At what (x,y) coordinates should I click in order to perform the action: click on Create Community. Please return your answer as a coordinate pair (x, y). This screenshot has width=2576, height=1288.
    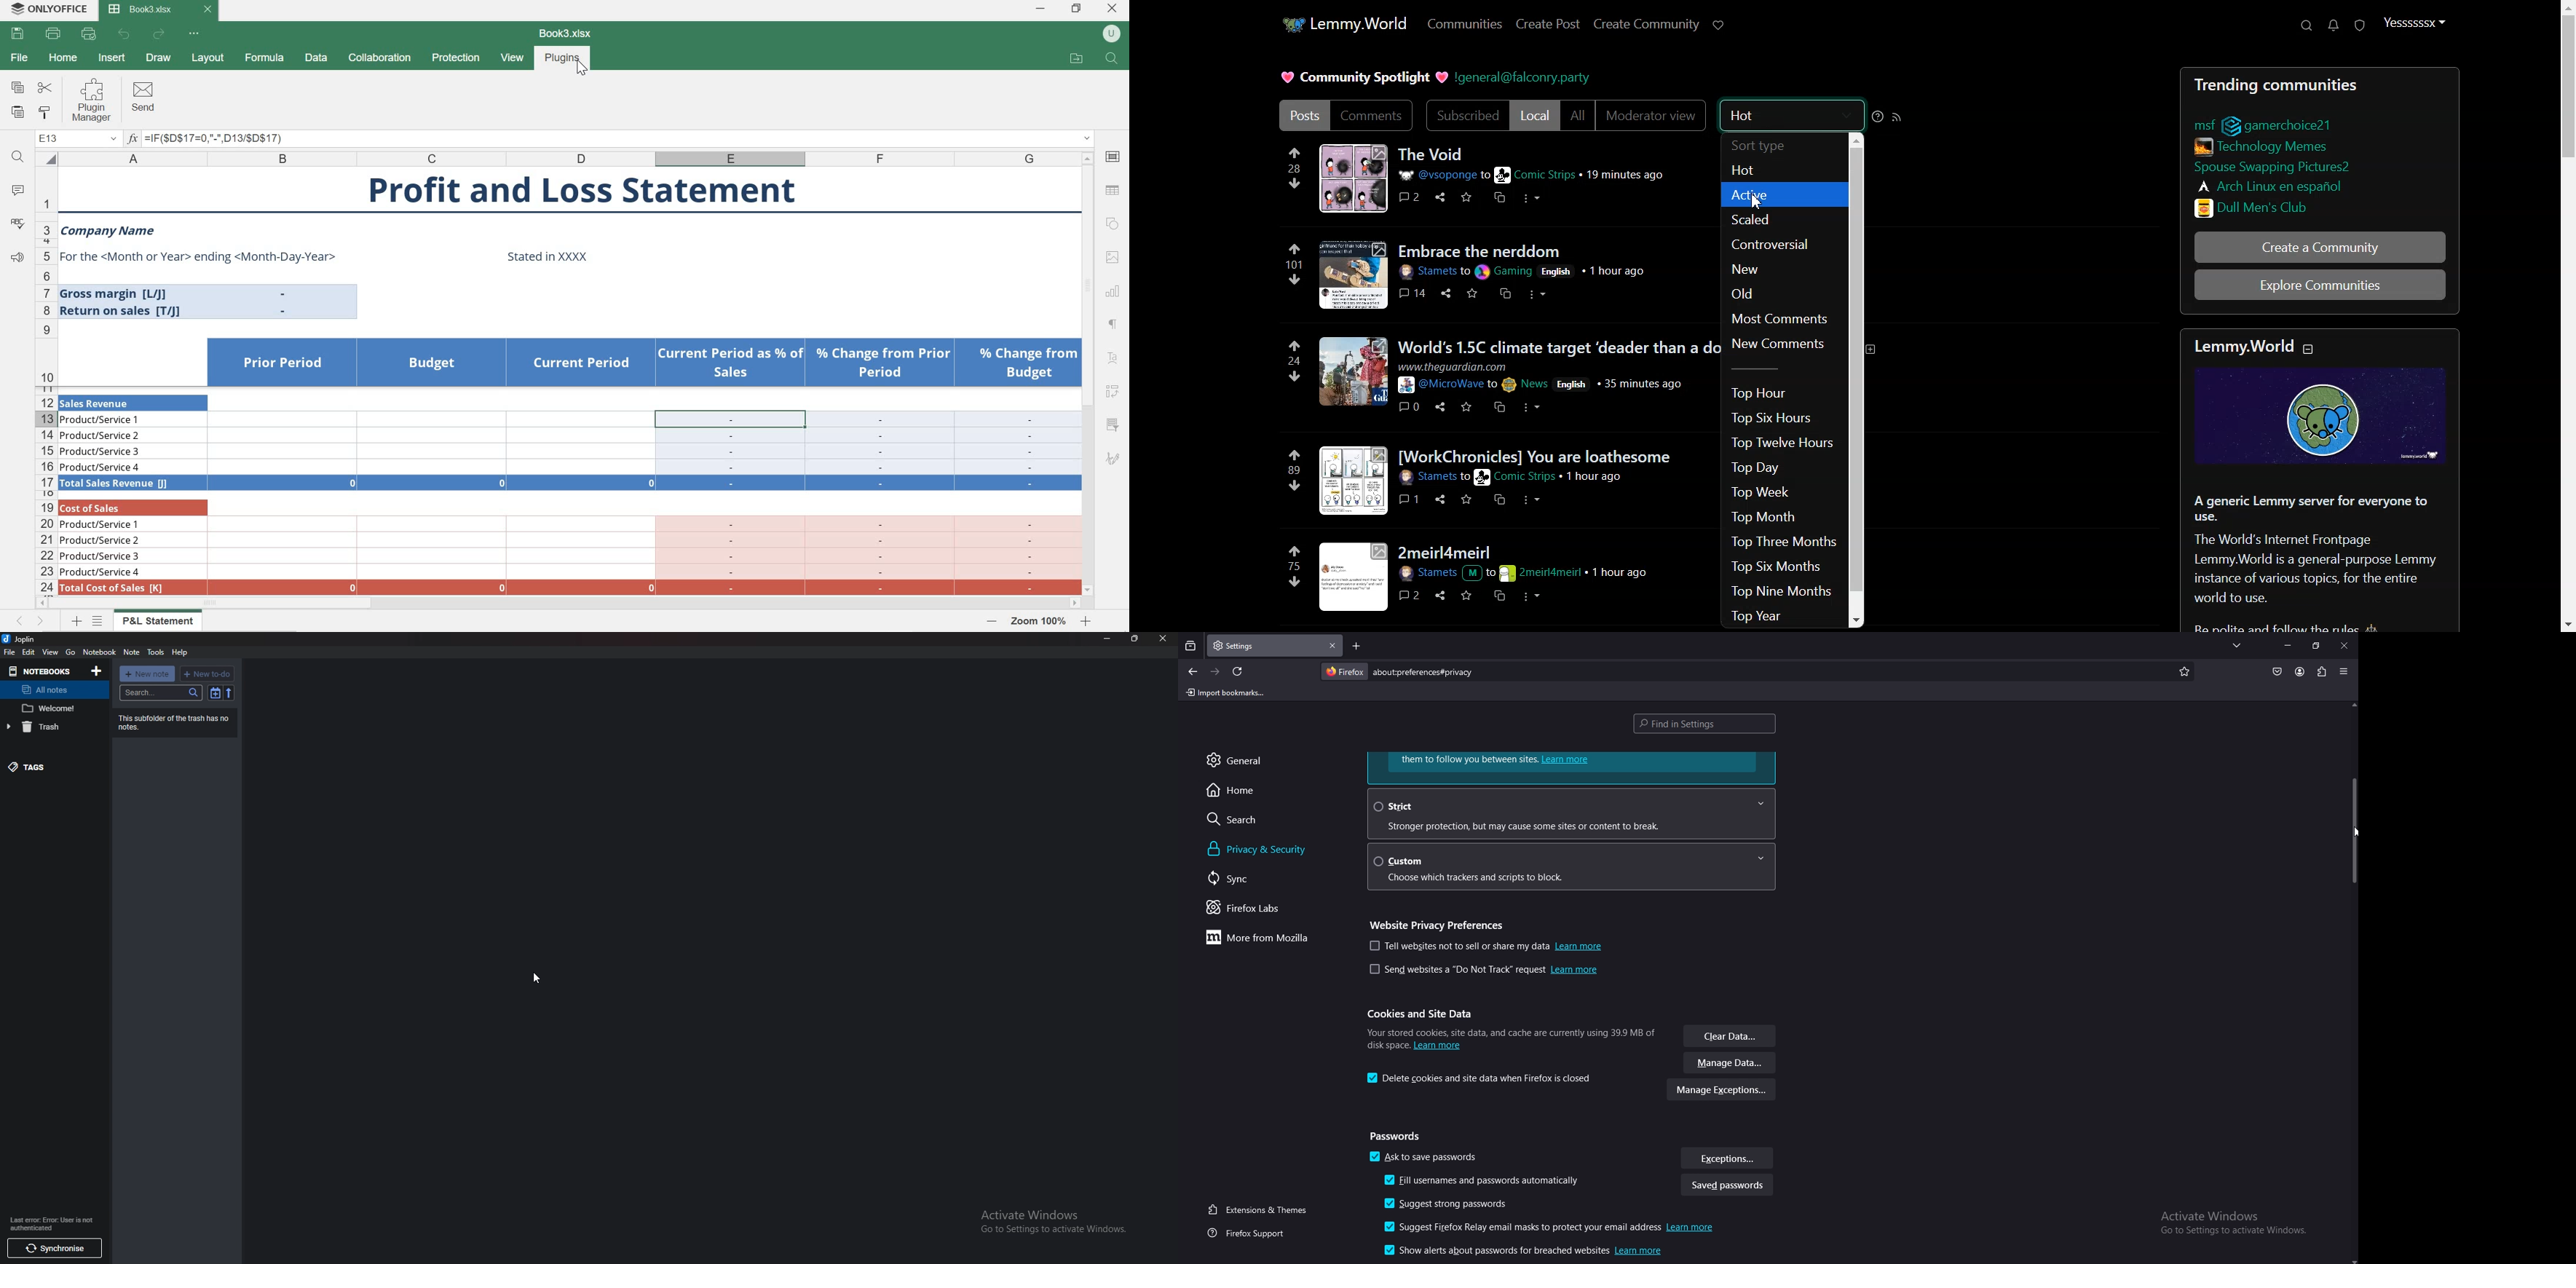
    Looking at the image, I should click on (1646, 24).